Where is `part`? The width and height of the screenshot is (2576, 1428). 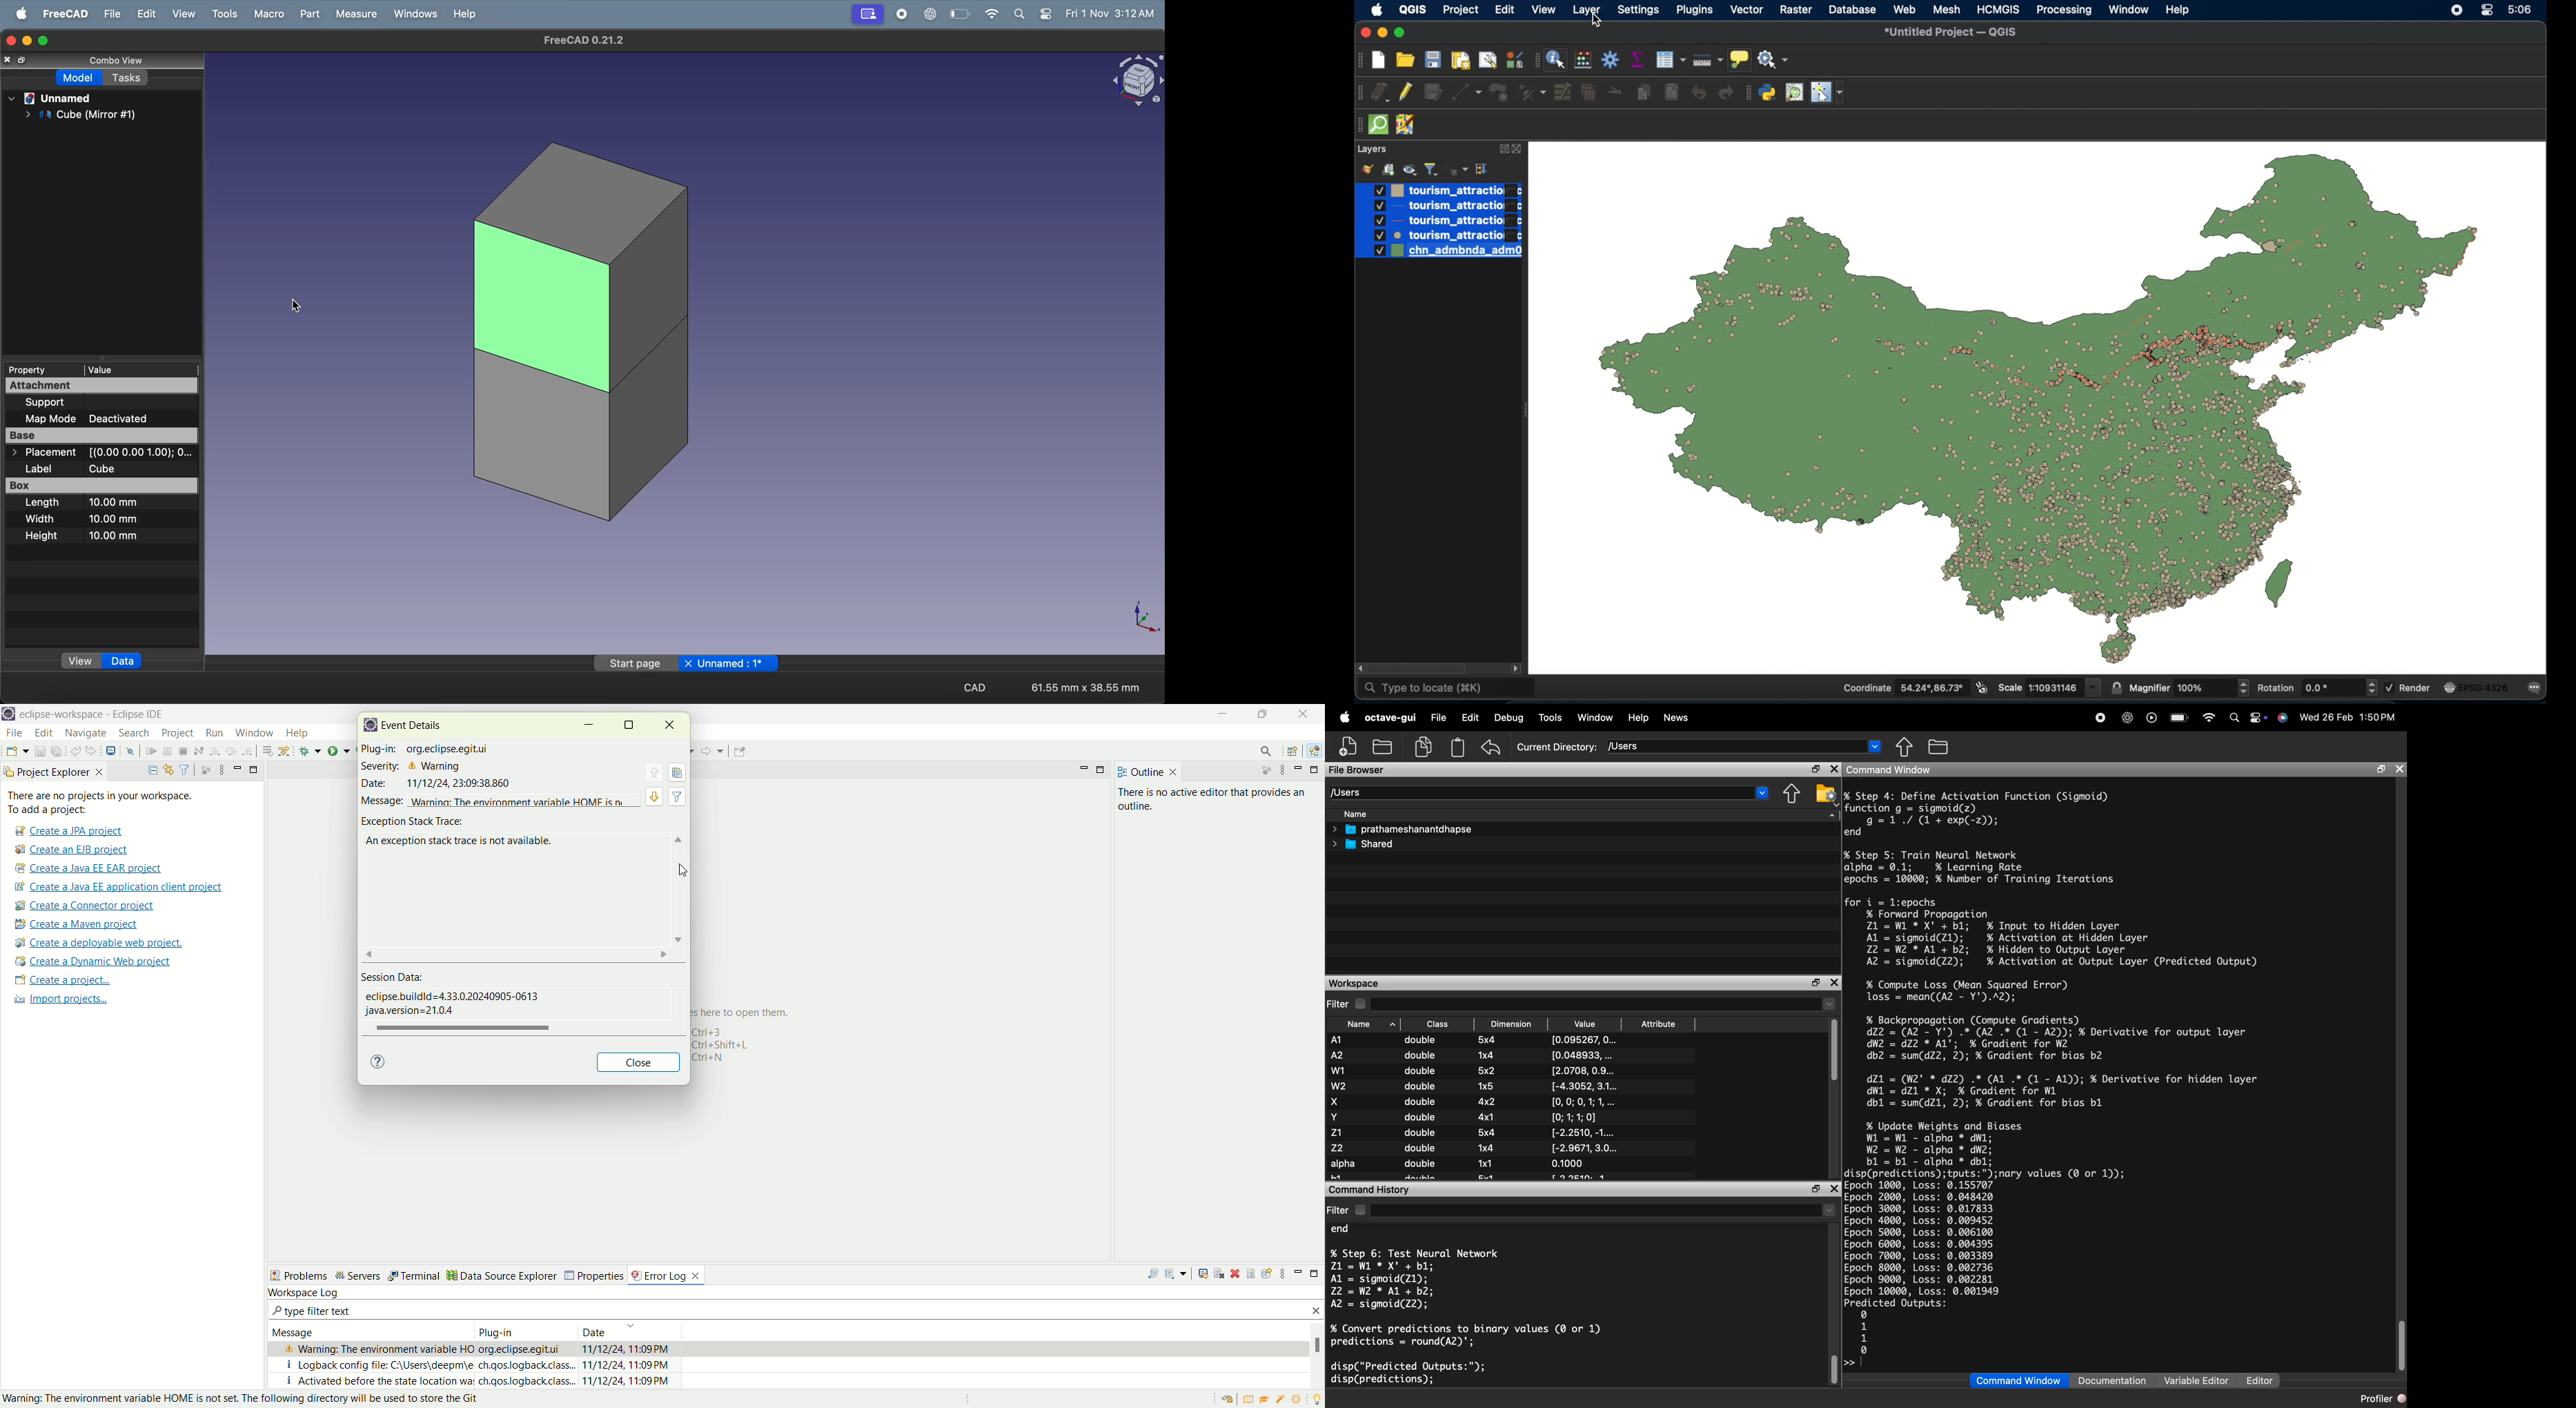
part is located at coordinates (310, 14).